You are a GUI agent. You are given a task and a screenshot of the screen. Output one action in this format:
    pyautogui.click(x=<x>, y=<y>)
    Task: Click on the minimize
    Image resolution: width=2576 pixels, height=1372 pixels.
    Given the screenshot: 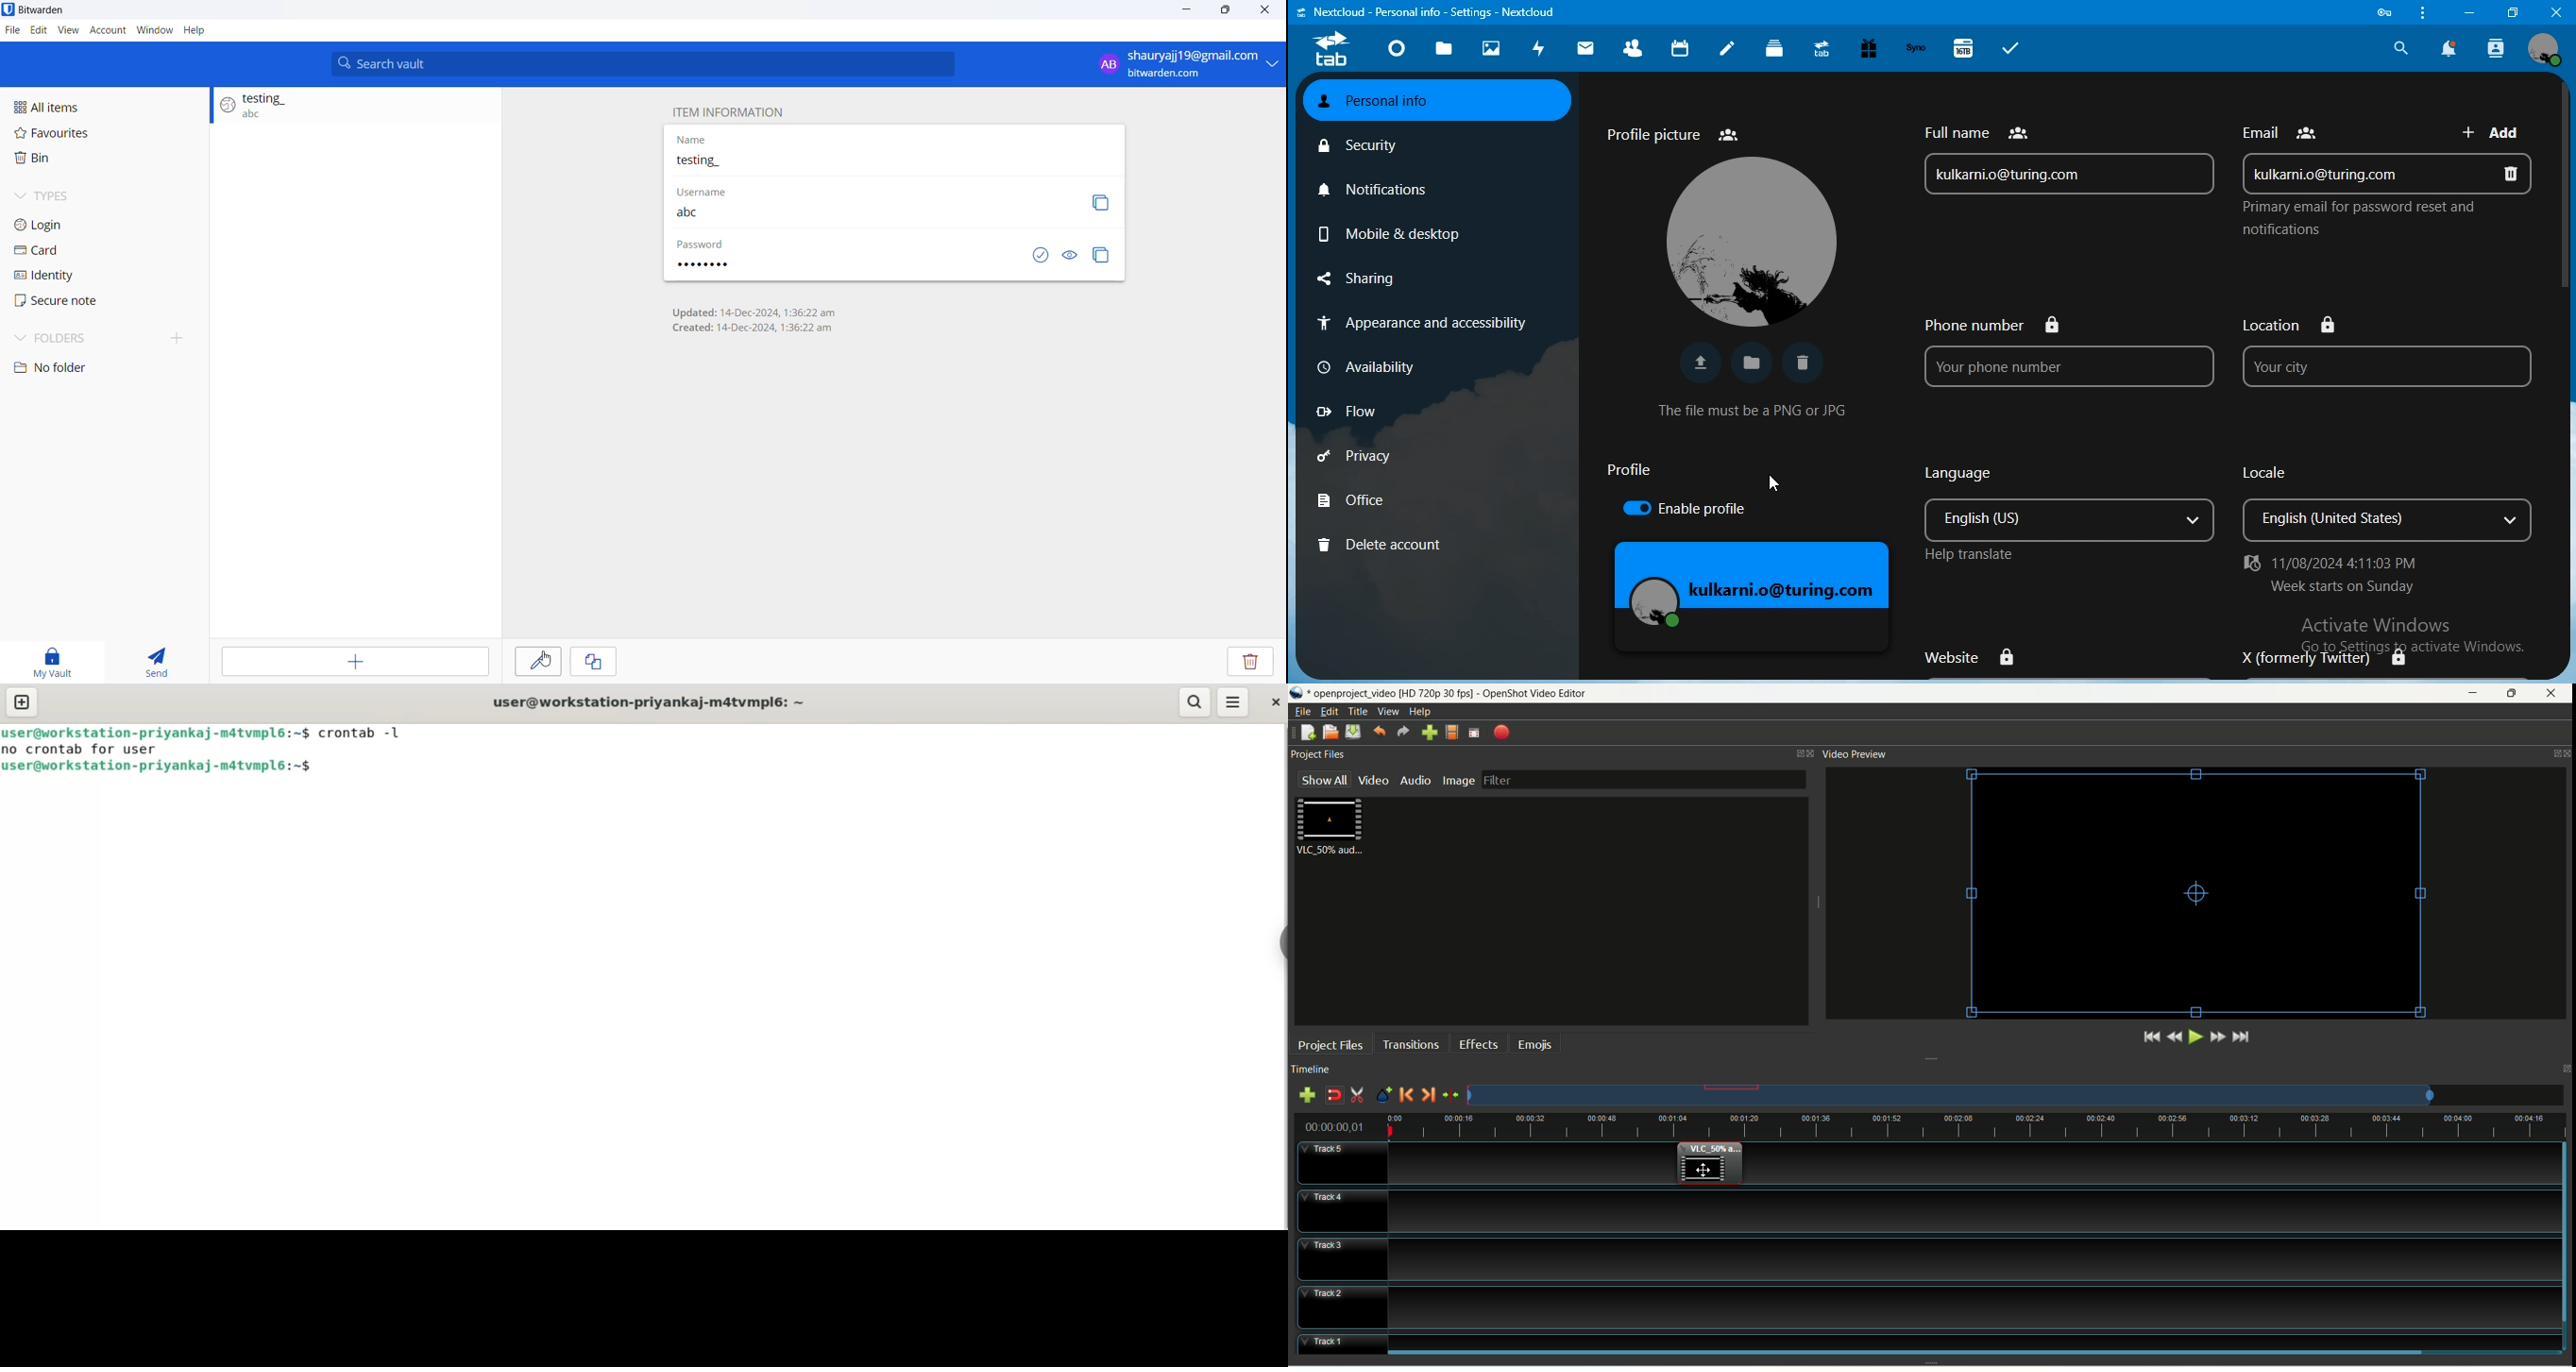 What is the action you would take?
    pyautogui.click(x=2467, y=12)
    